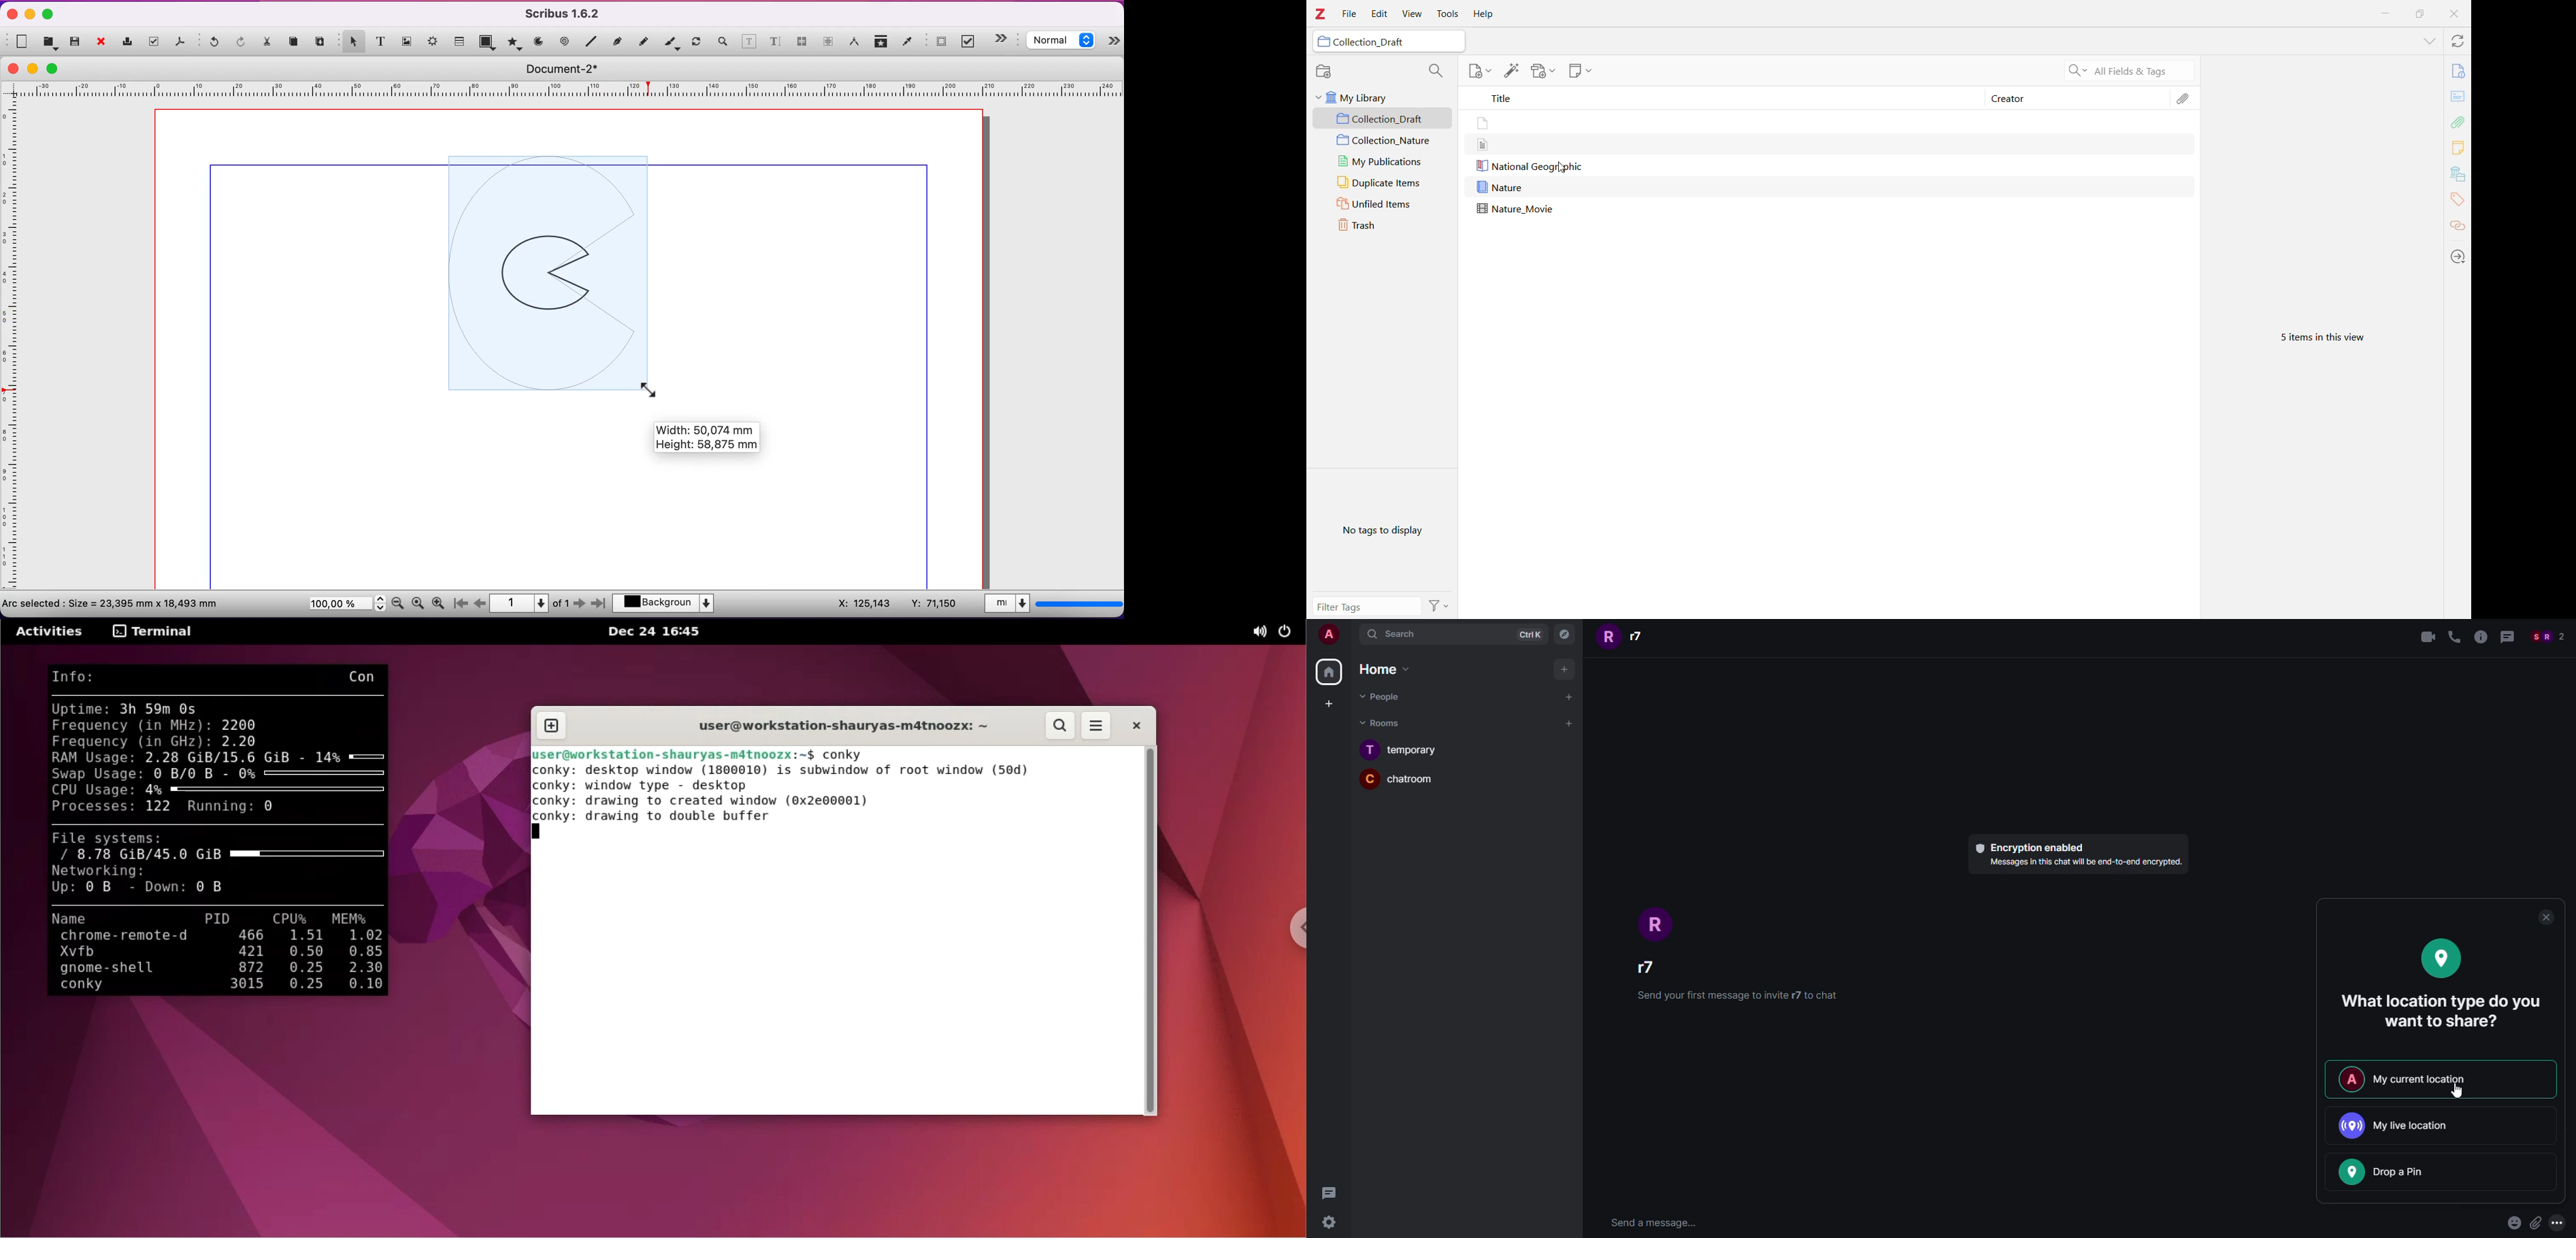 This screenshot has height=1260, width=2576. I want to click on spiral, so click(566, 42).